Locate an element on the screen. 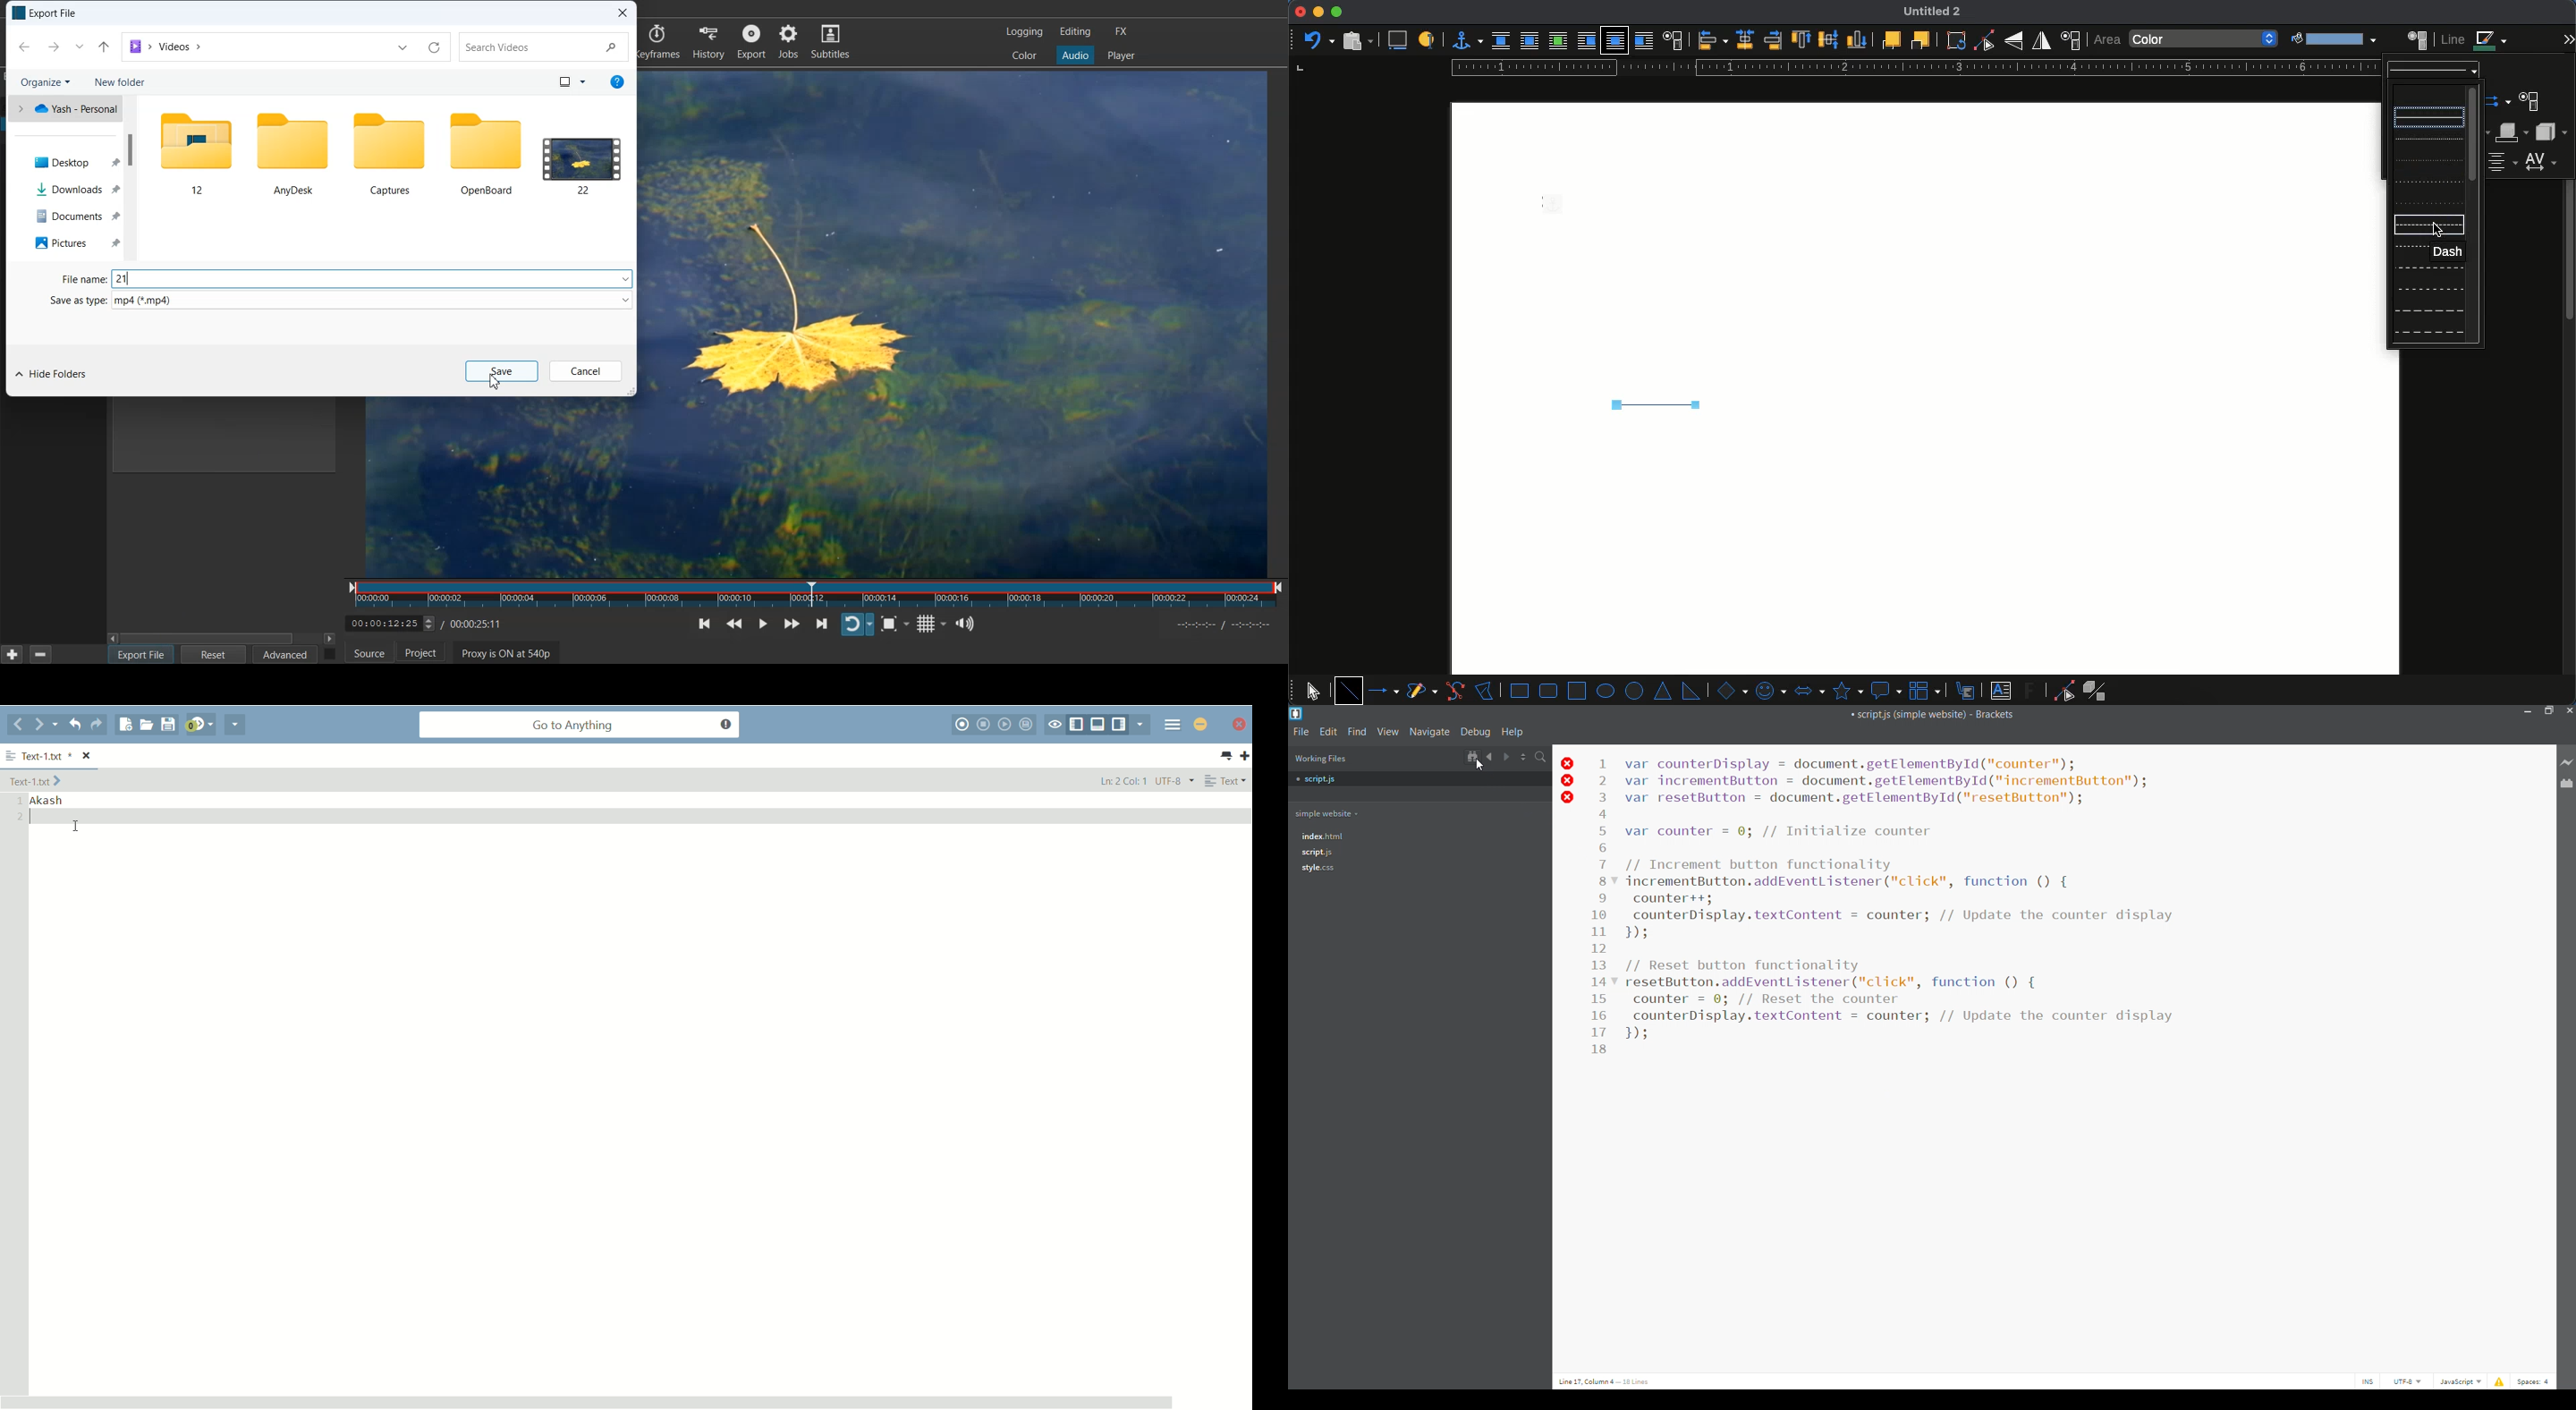  square is located at coordinates (1577, 689).